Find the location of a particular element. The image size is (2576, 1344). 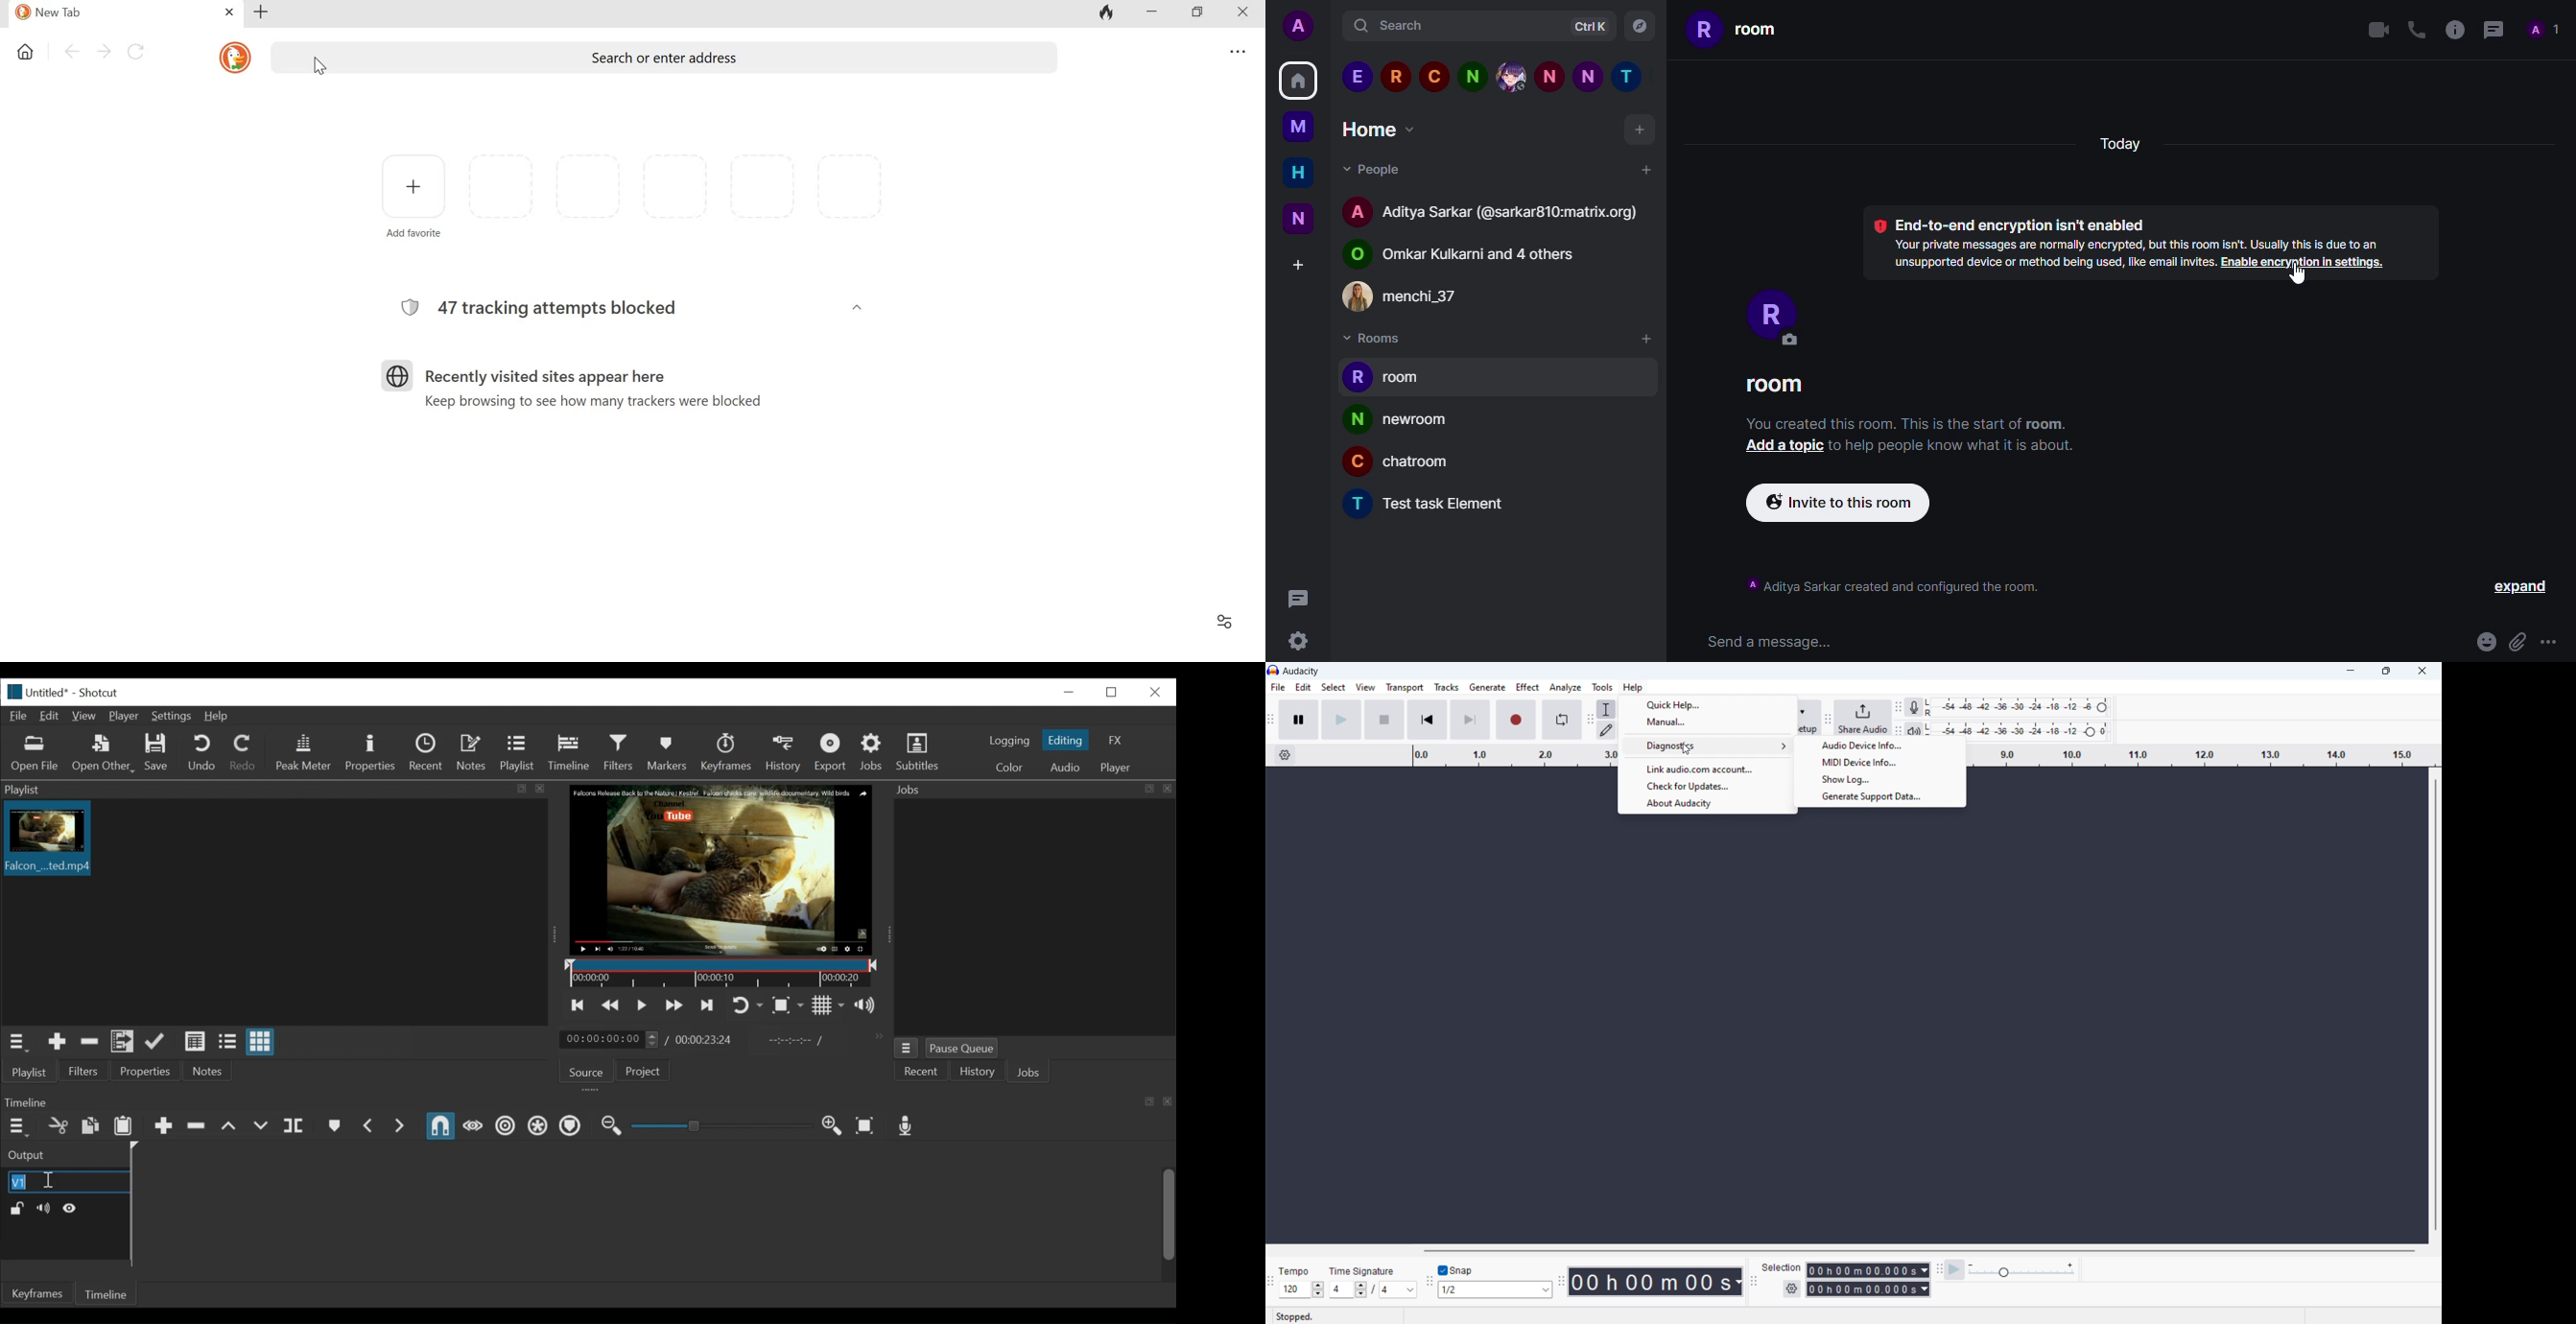

quick help is located at coordinates (1708, 705).